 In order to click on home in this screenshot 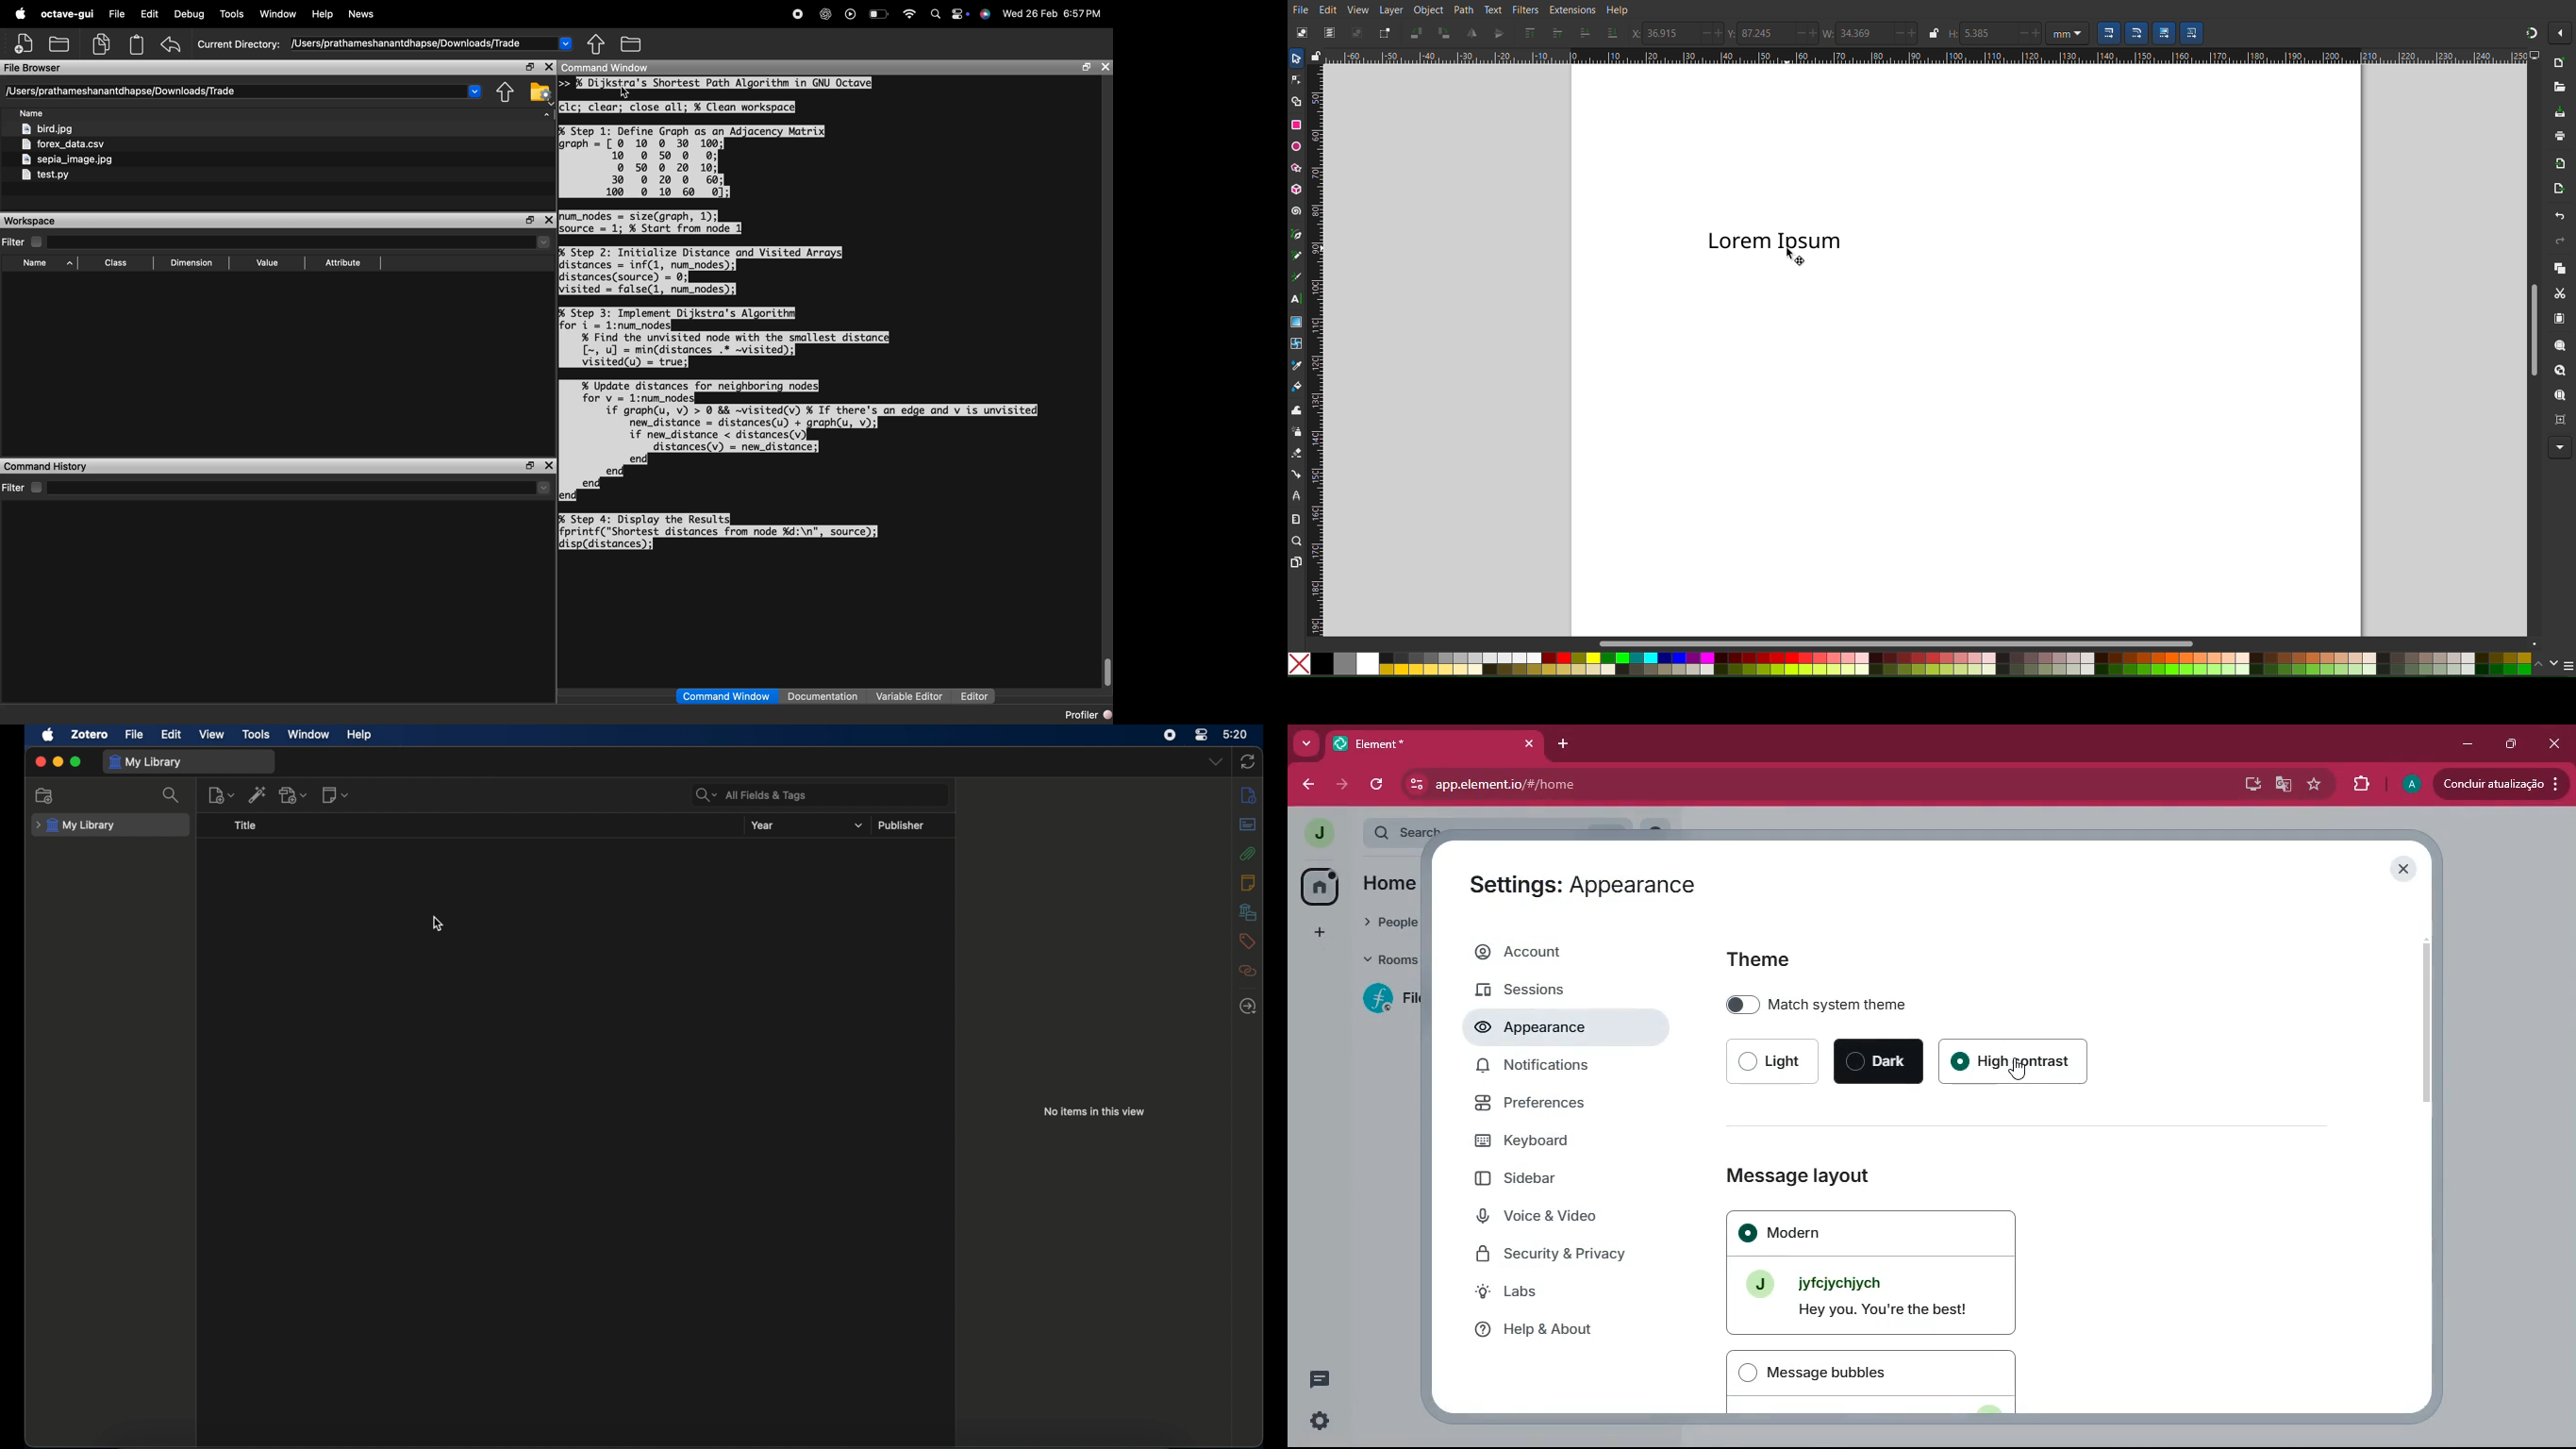, I will do `click(1317, 886)`.